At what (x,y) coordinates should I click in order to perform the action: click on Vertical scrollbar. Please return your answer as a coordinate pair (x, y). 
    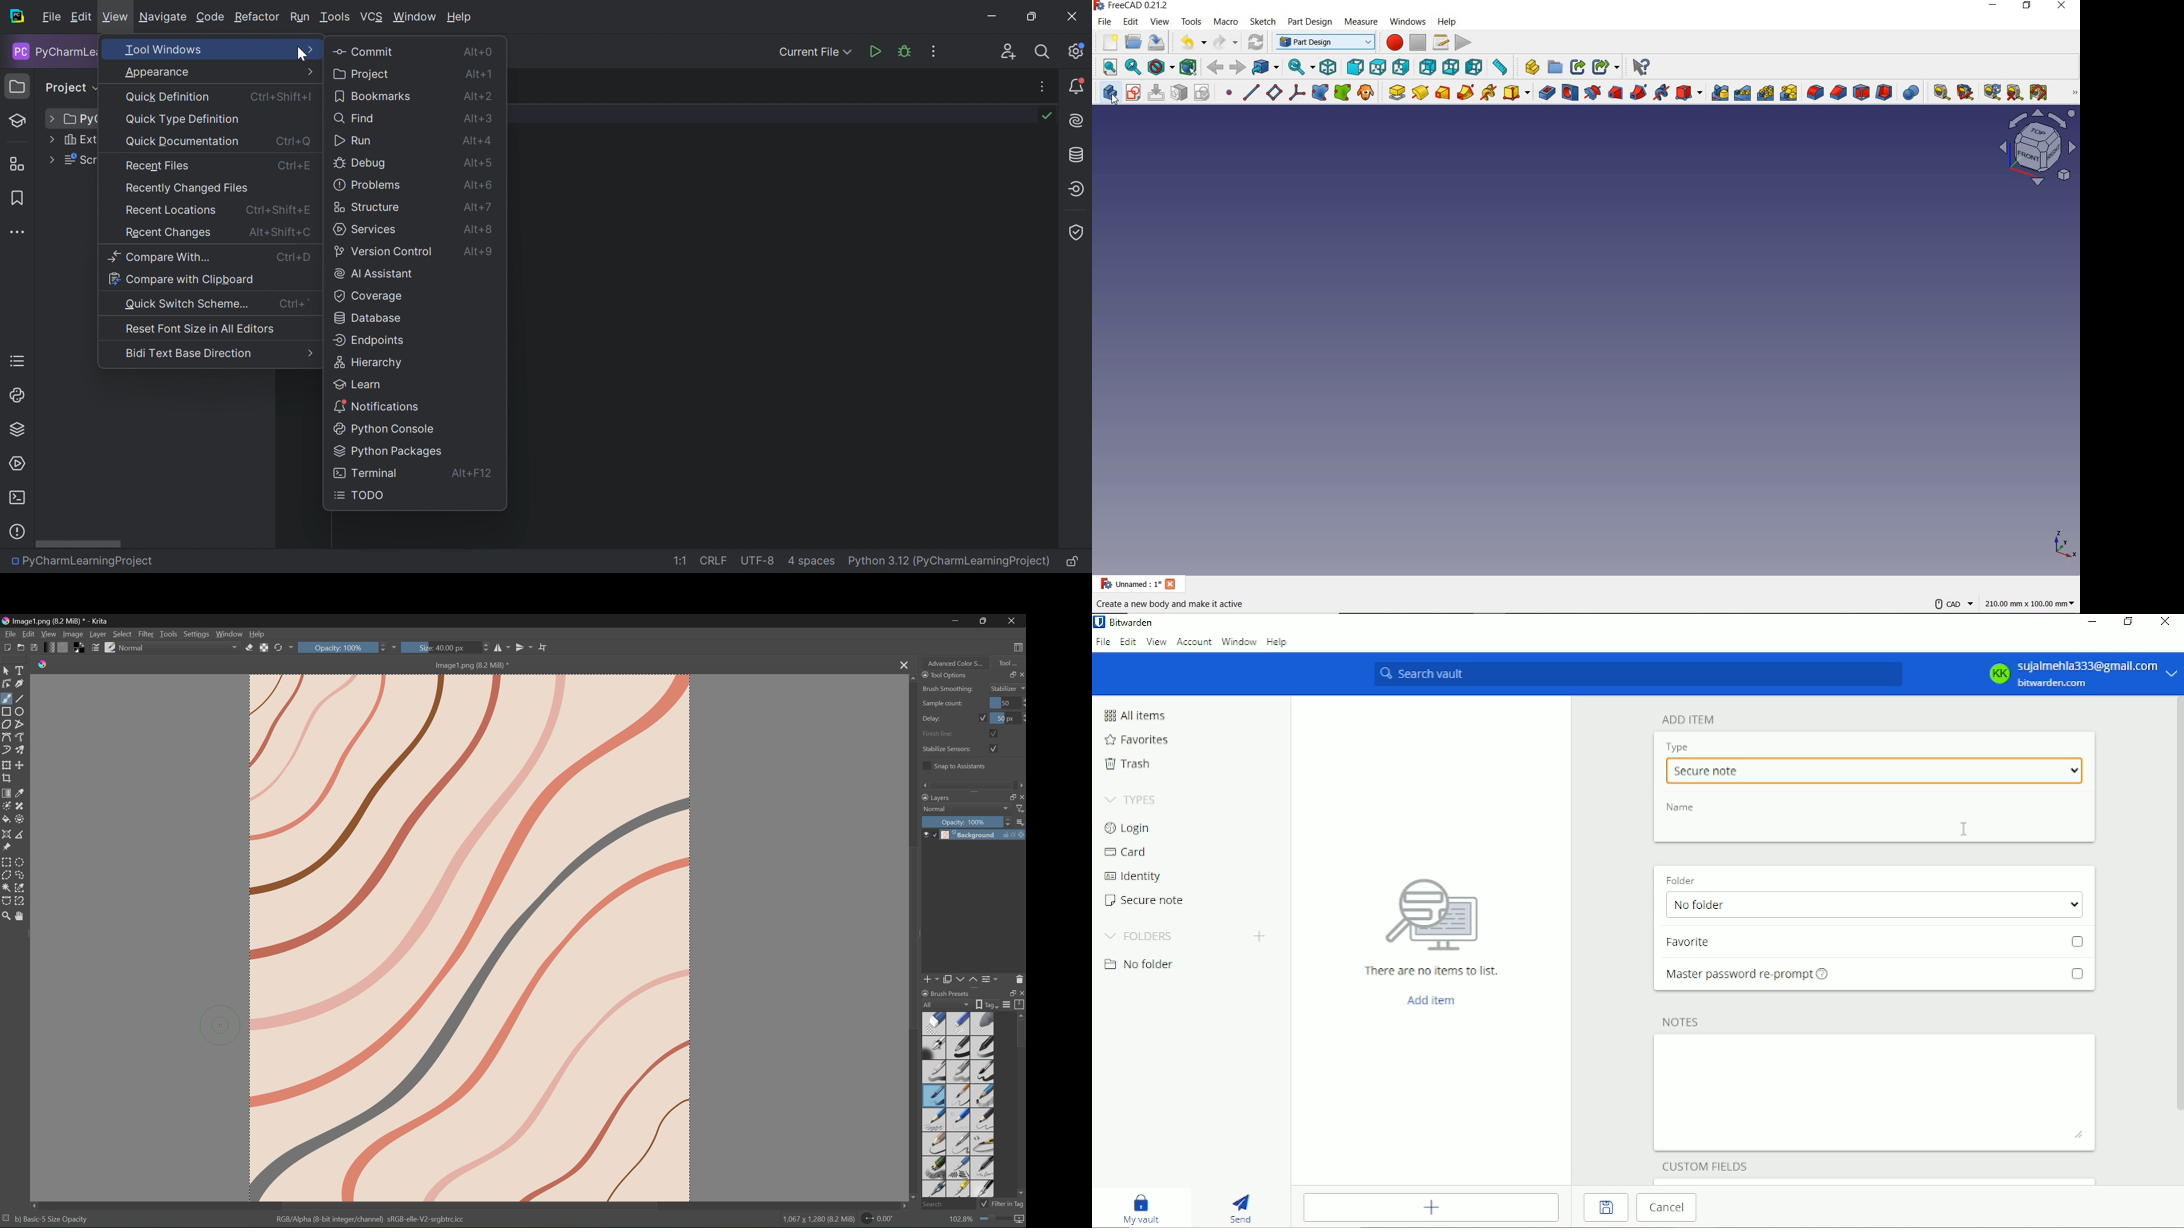
    Looking at the image, I should click on (2177, 909).